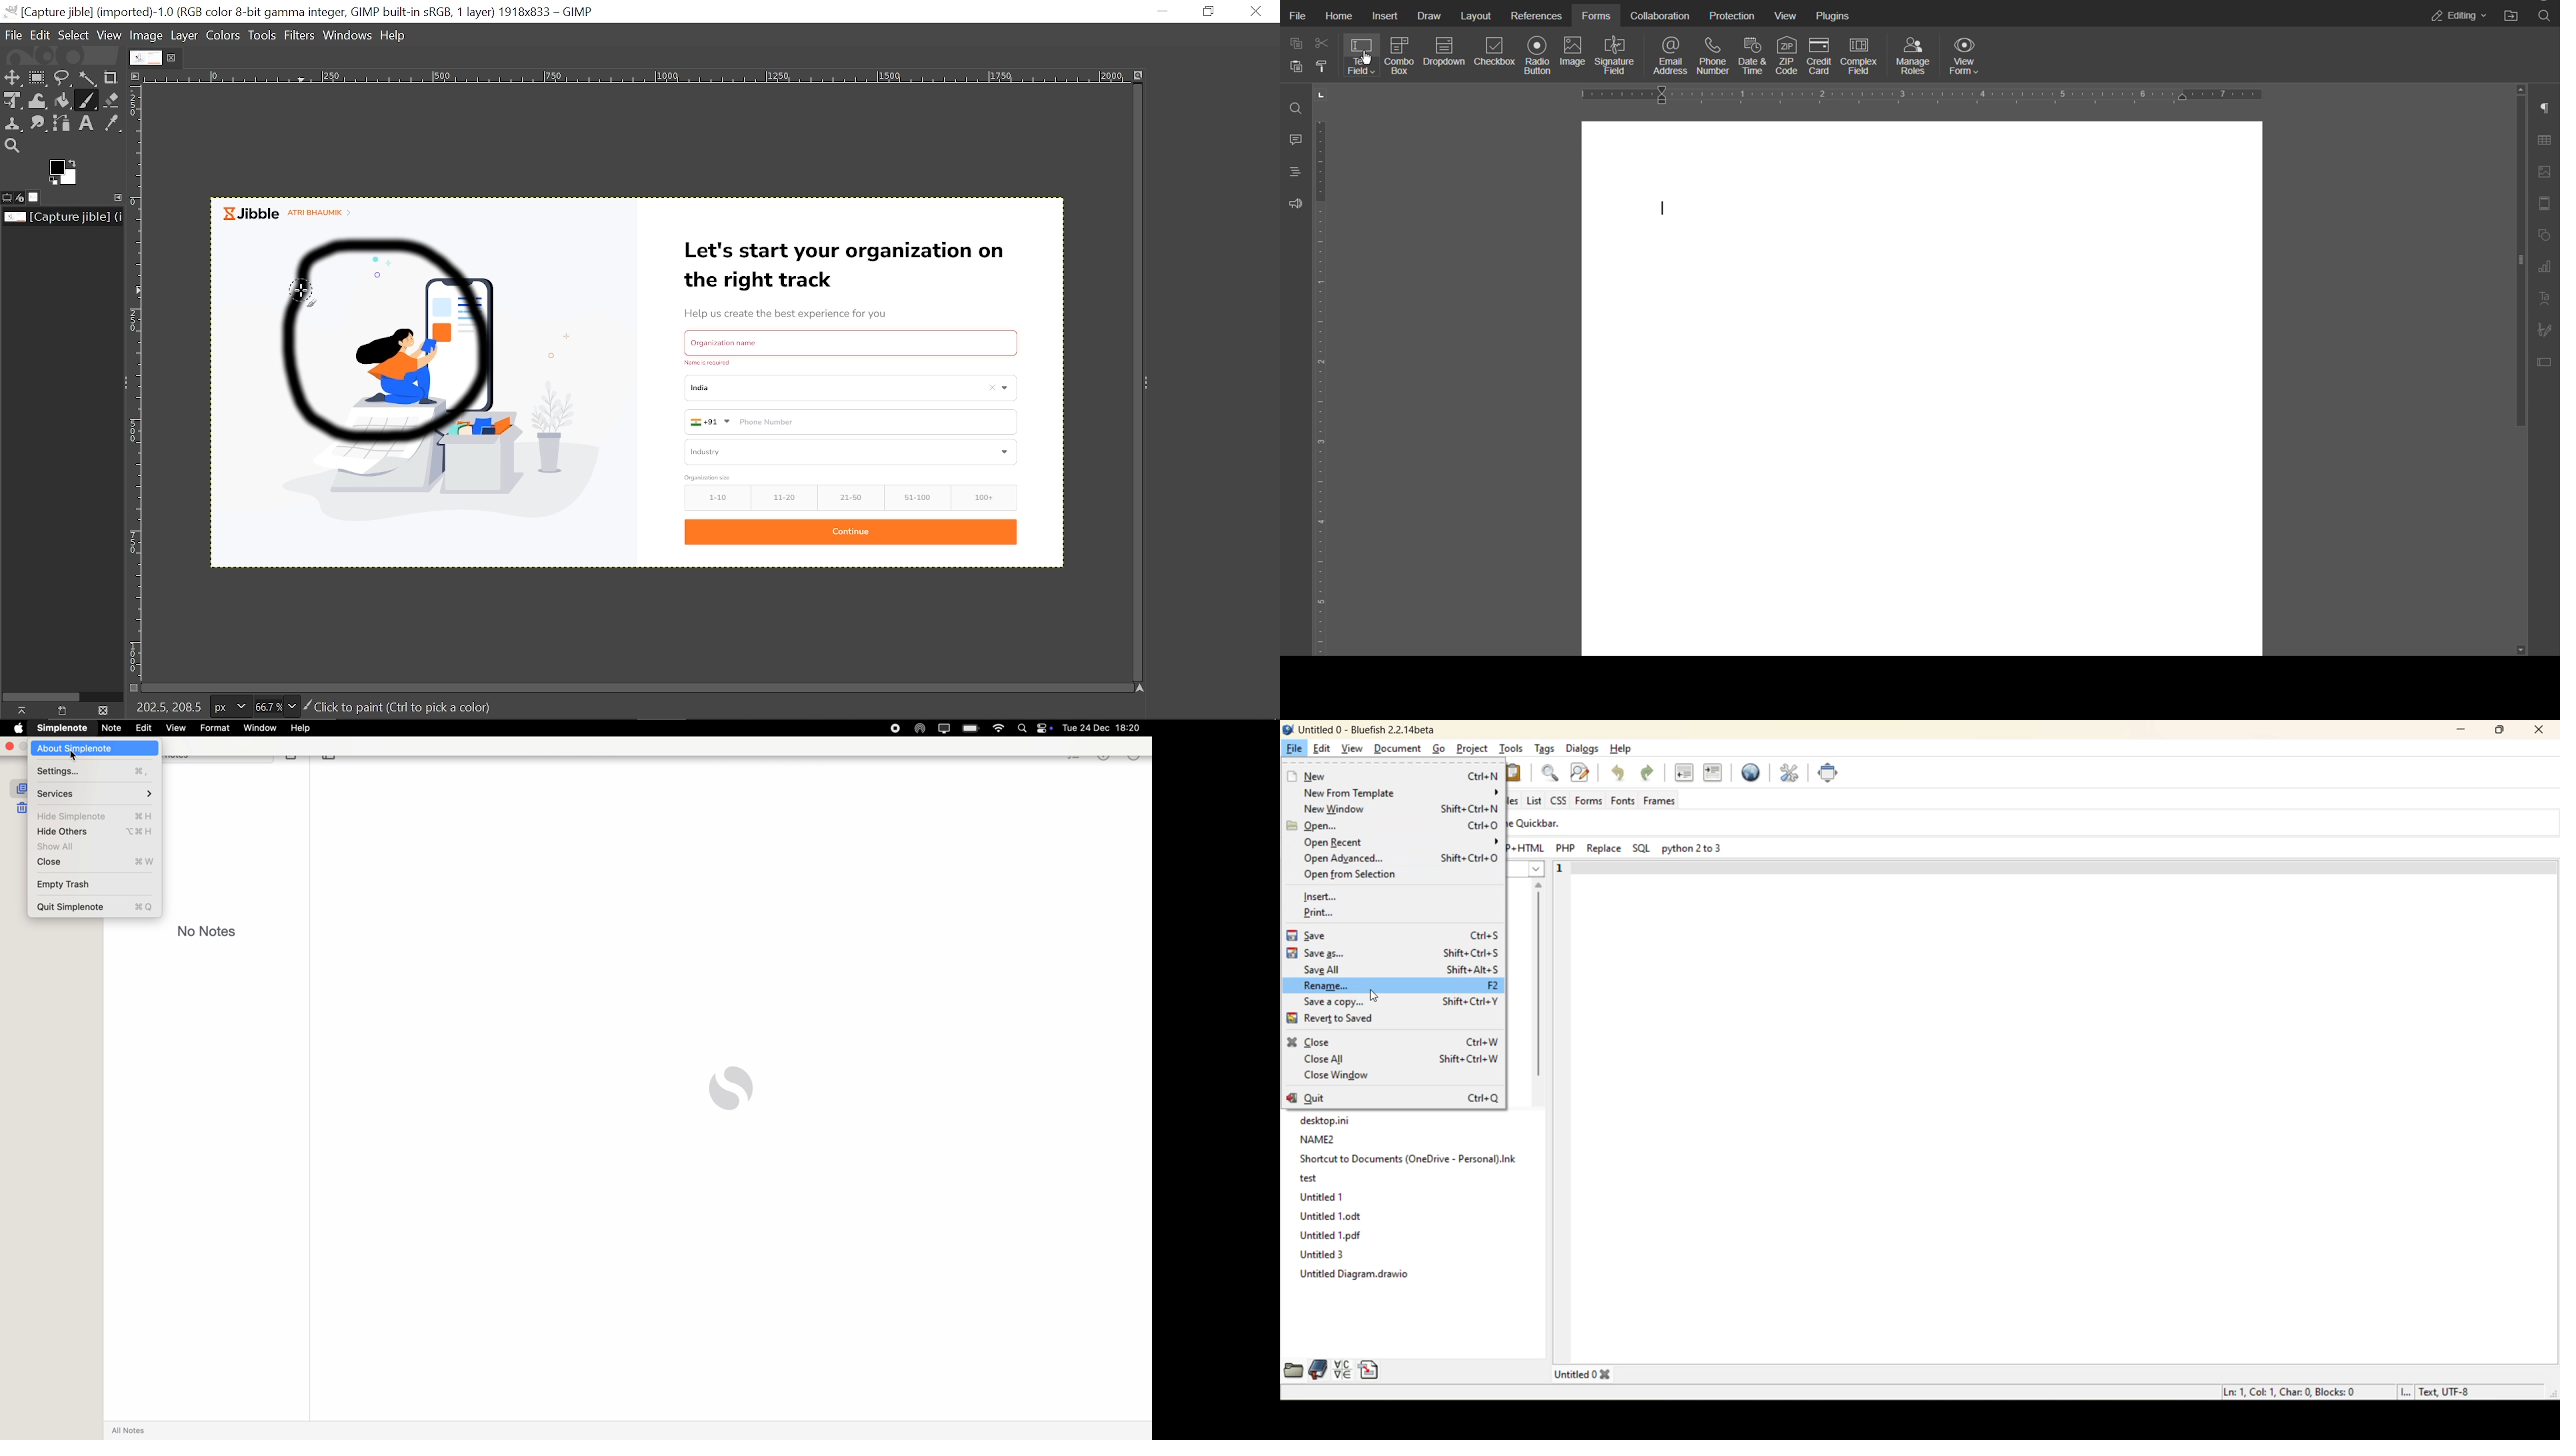 The height and width of the screenshot is (1456, 2576). I want to click on Clone tool, so click(15, 124).